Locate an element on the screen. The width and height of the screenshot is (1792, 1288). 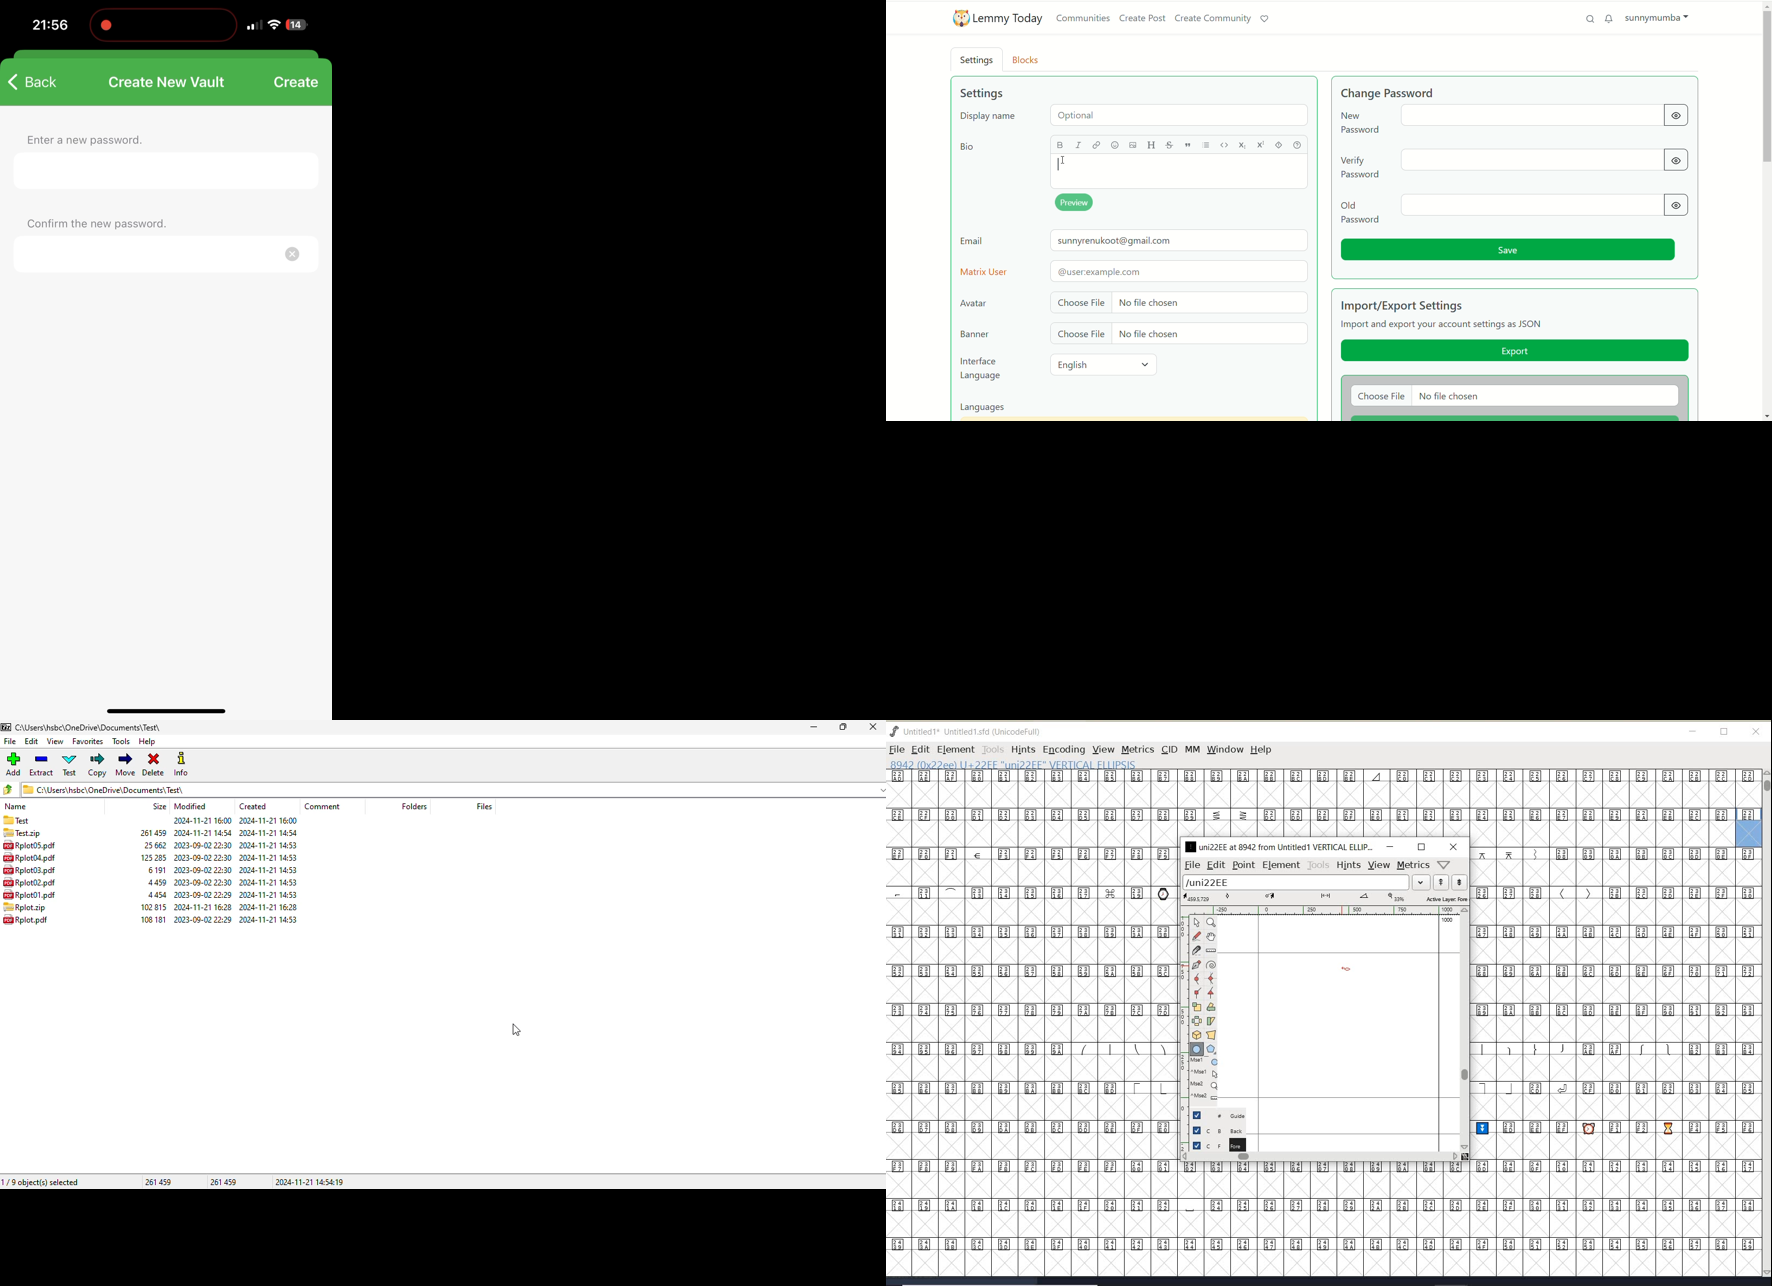
size is located at coordinates (152, 919).